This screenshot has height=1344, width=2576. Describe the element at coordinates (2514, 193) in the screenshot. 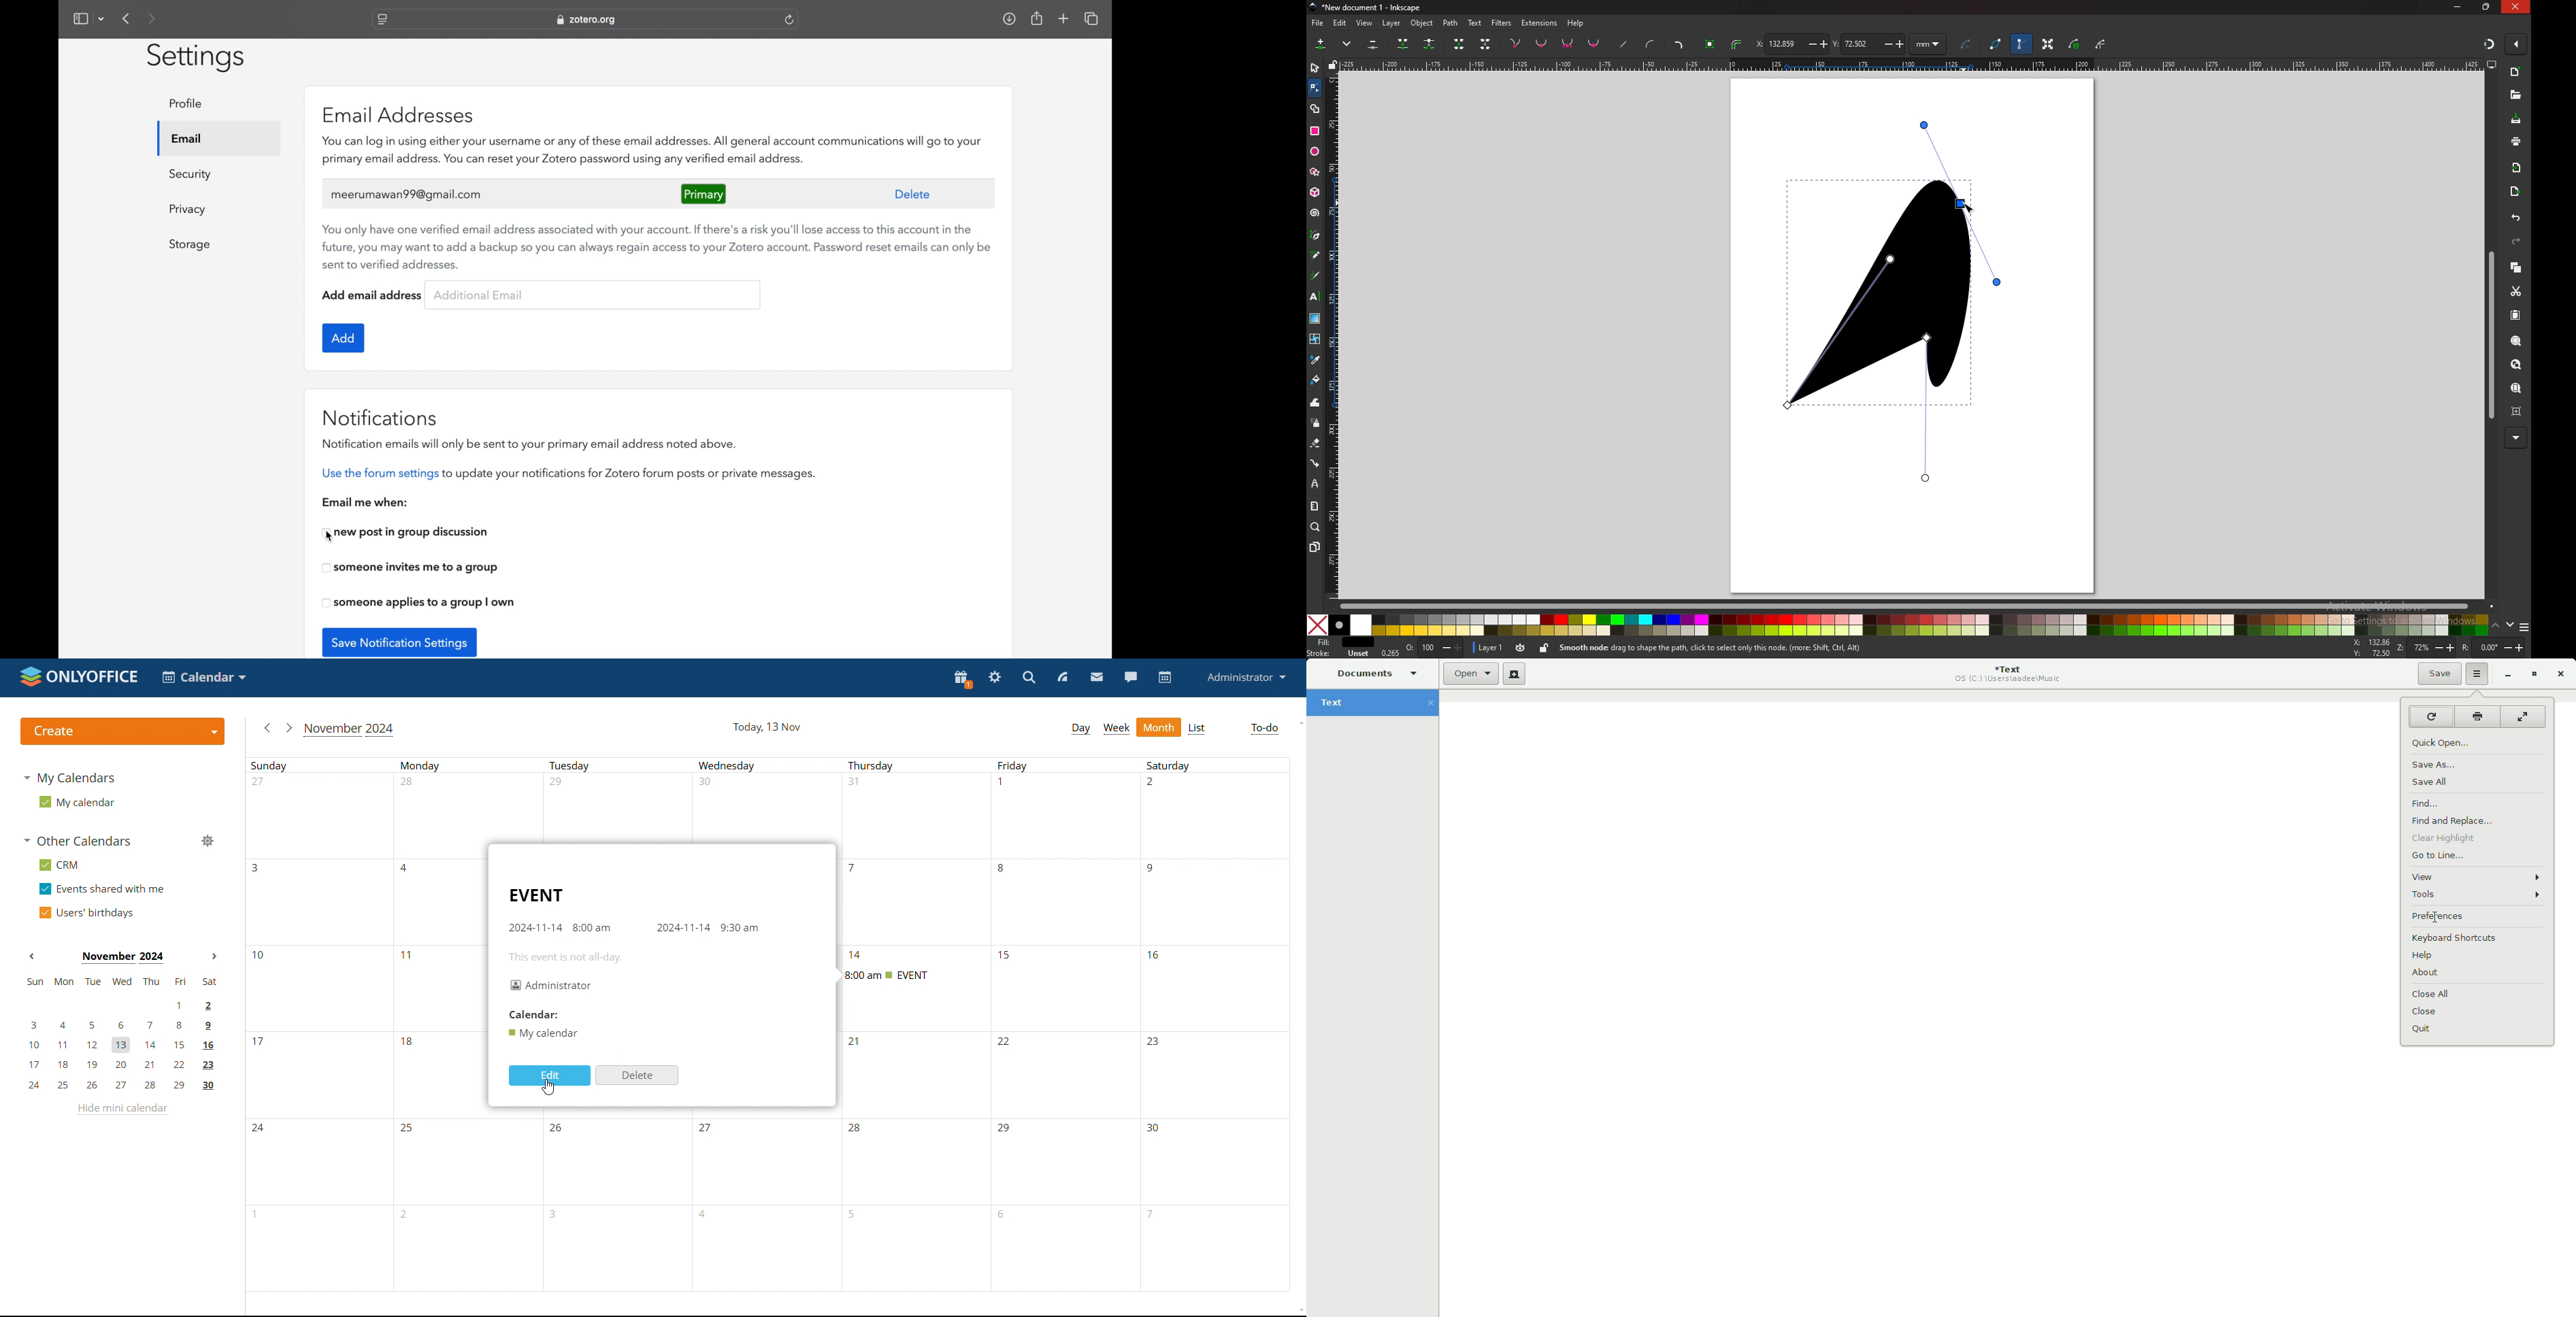

I see `export` at that location.